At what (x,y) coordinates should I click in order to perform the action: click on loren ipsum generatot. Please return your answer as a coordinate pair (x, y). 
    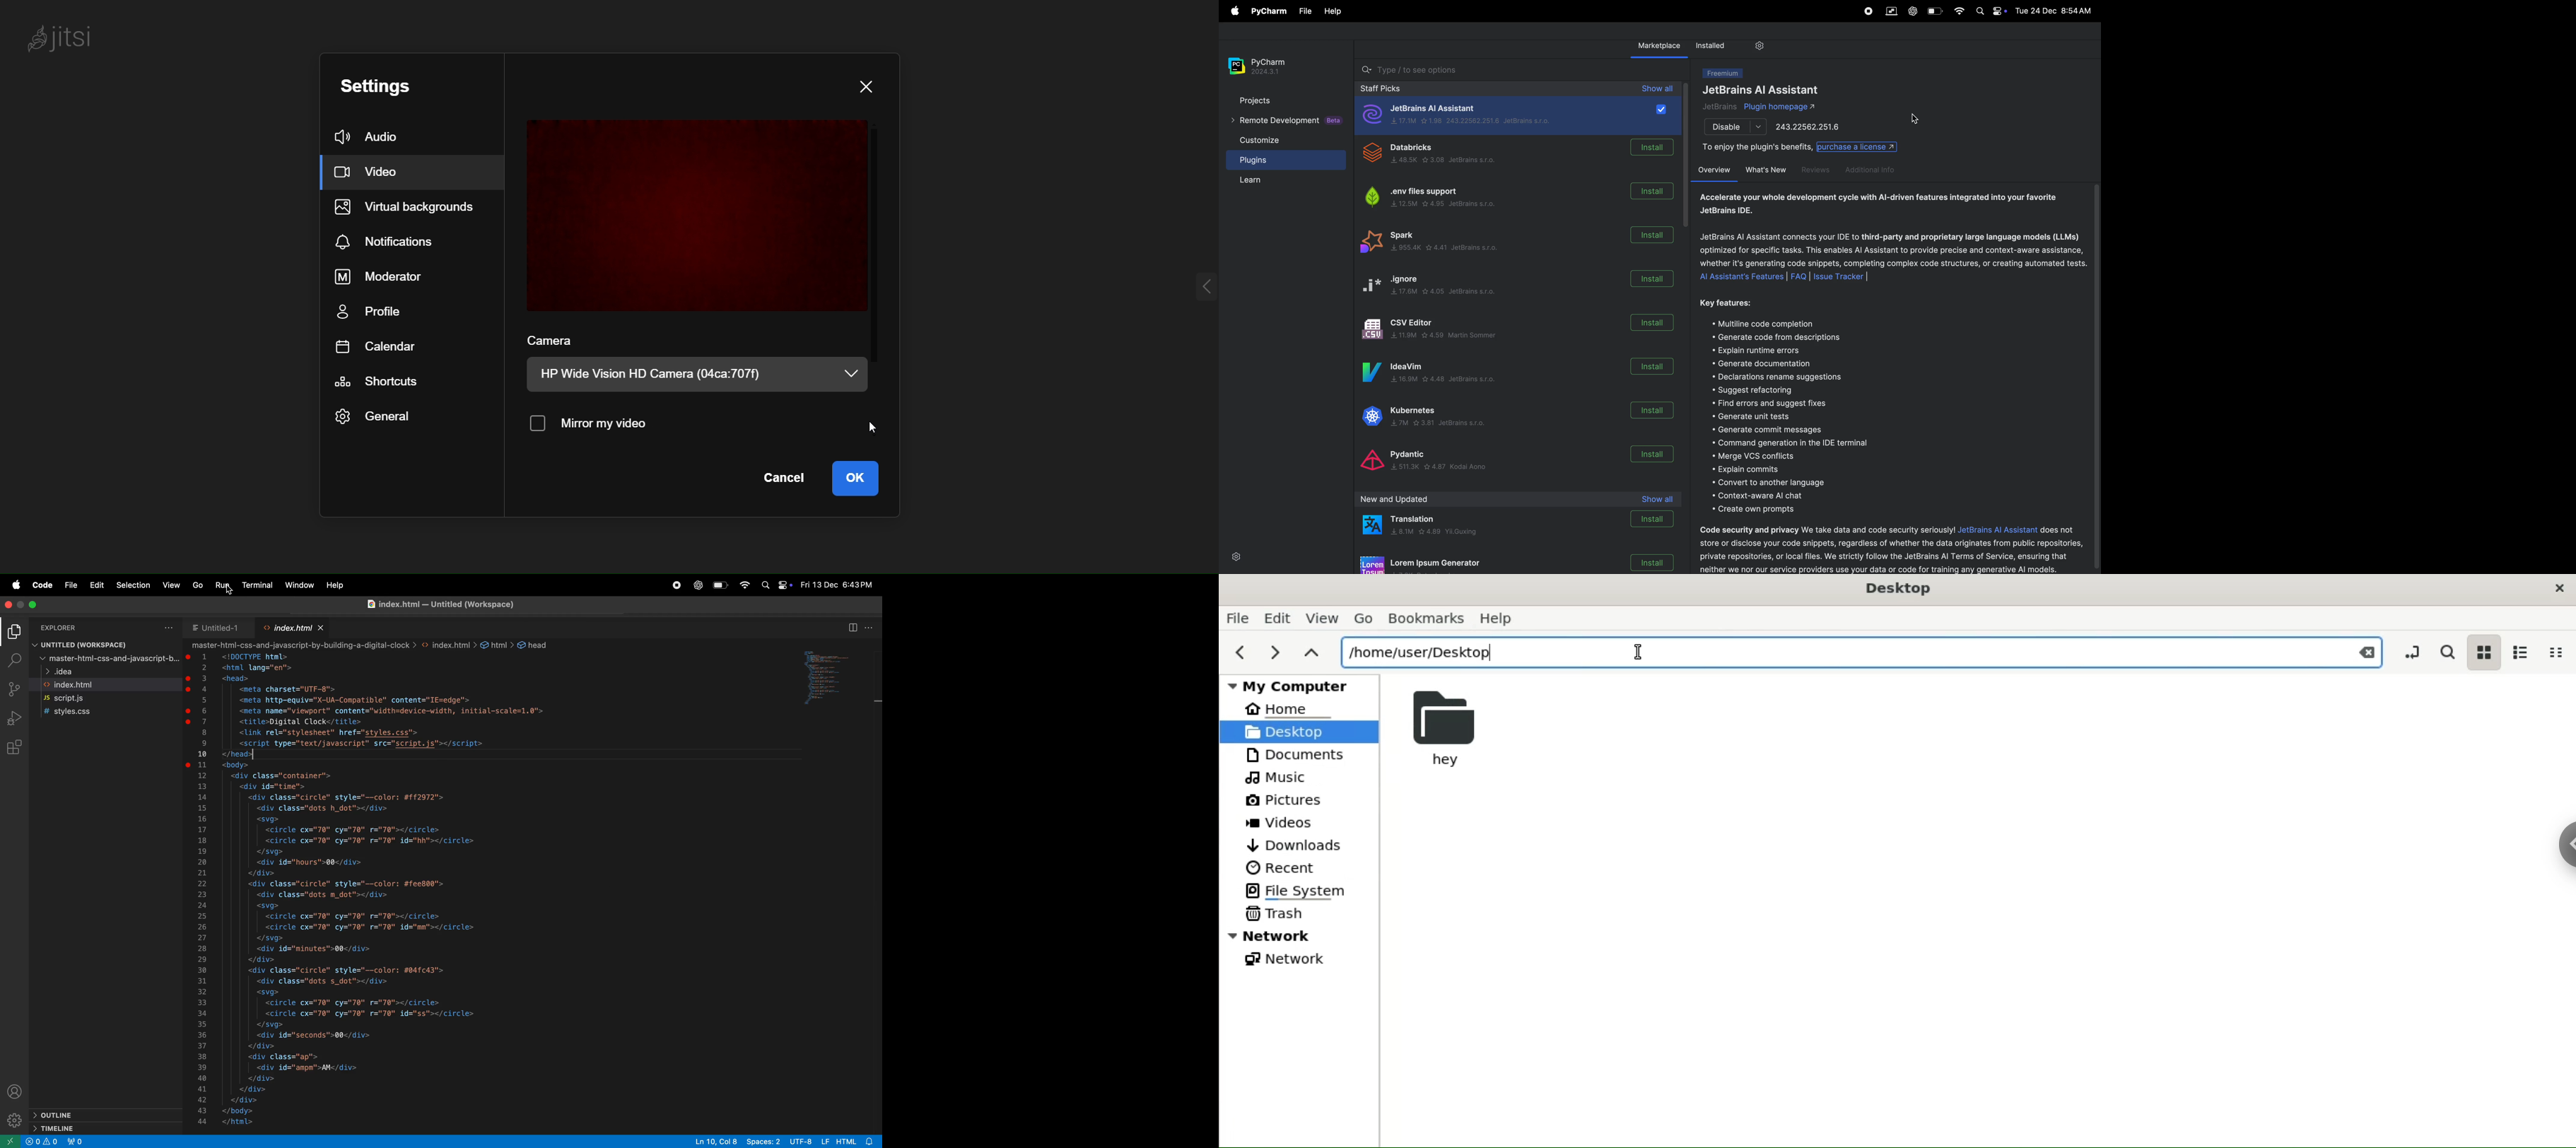
    Looking at the image, I should click on (1433, 564).